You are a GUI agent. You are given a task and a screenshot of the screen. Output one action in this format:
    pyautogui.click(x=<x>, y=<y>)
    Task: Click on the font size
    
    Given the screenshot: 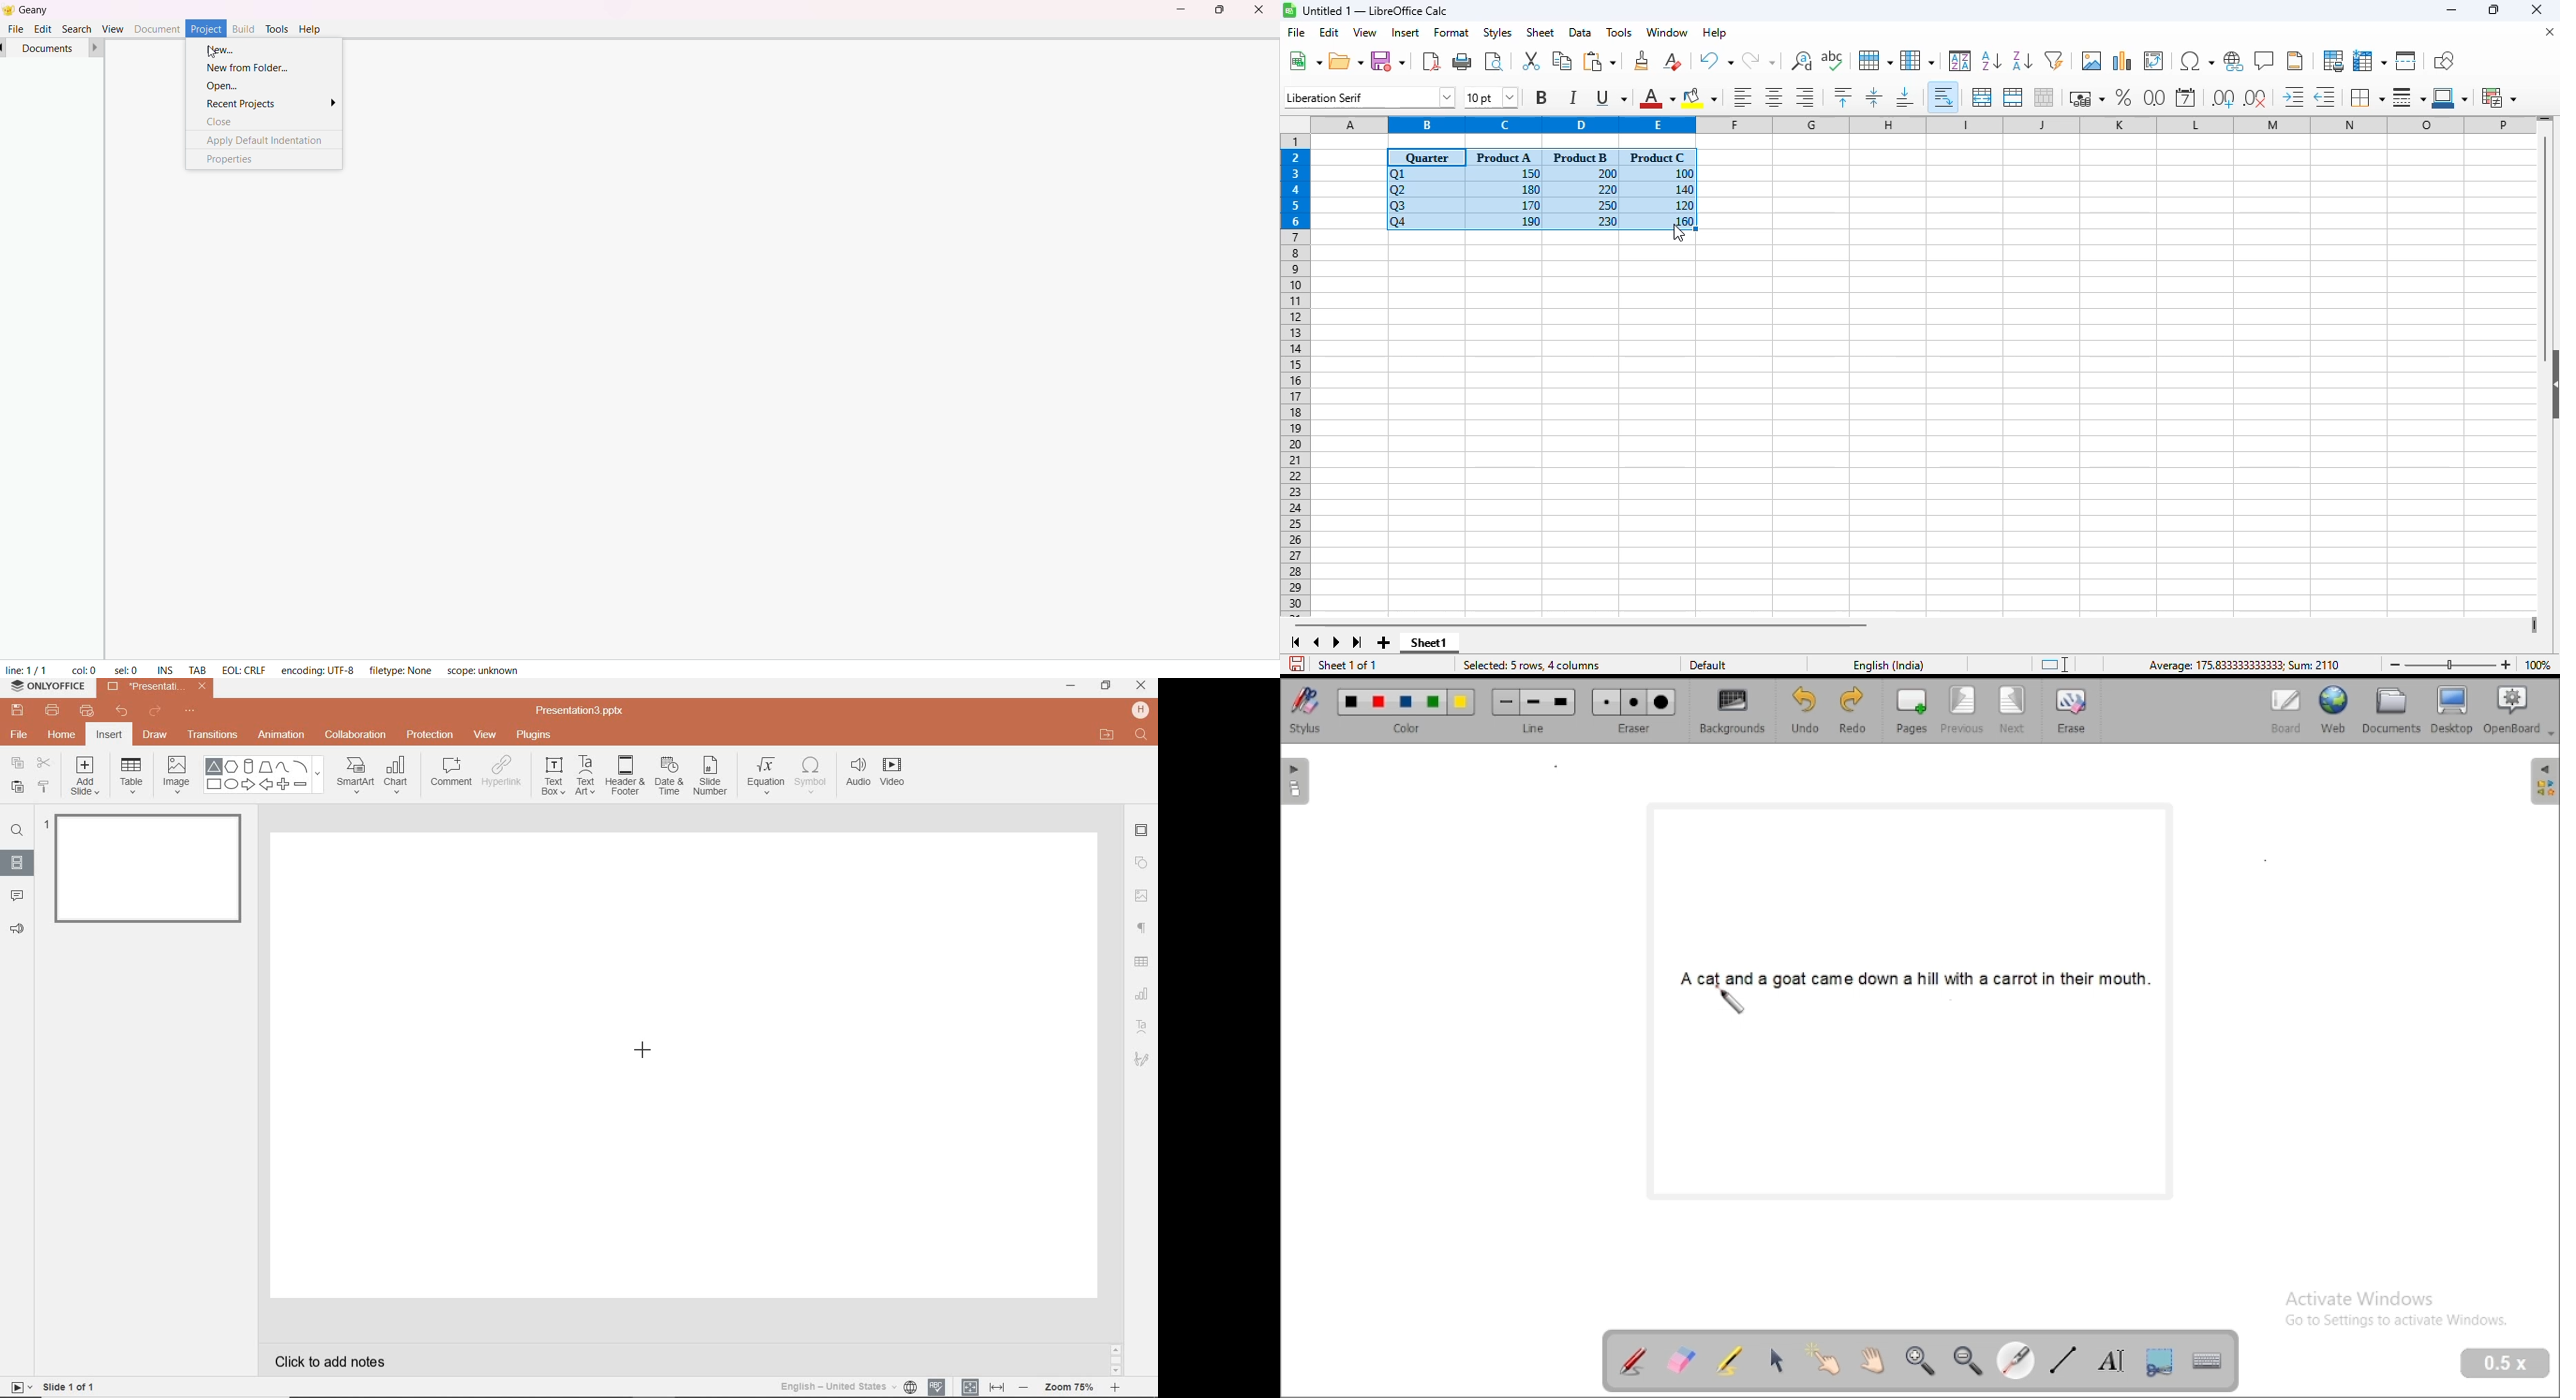 What is the action you would take?
    pyautogui.click(x=1490, y=97)
    